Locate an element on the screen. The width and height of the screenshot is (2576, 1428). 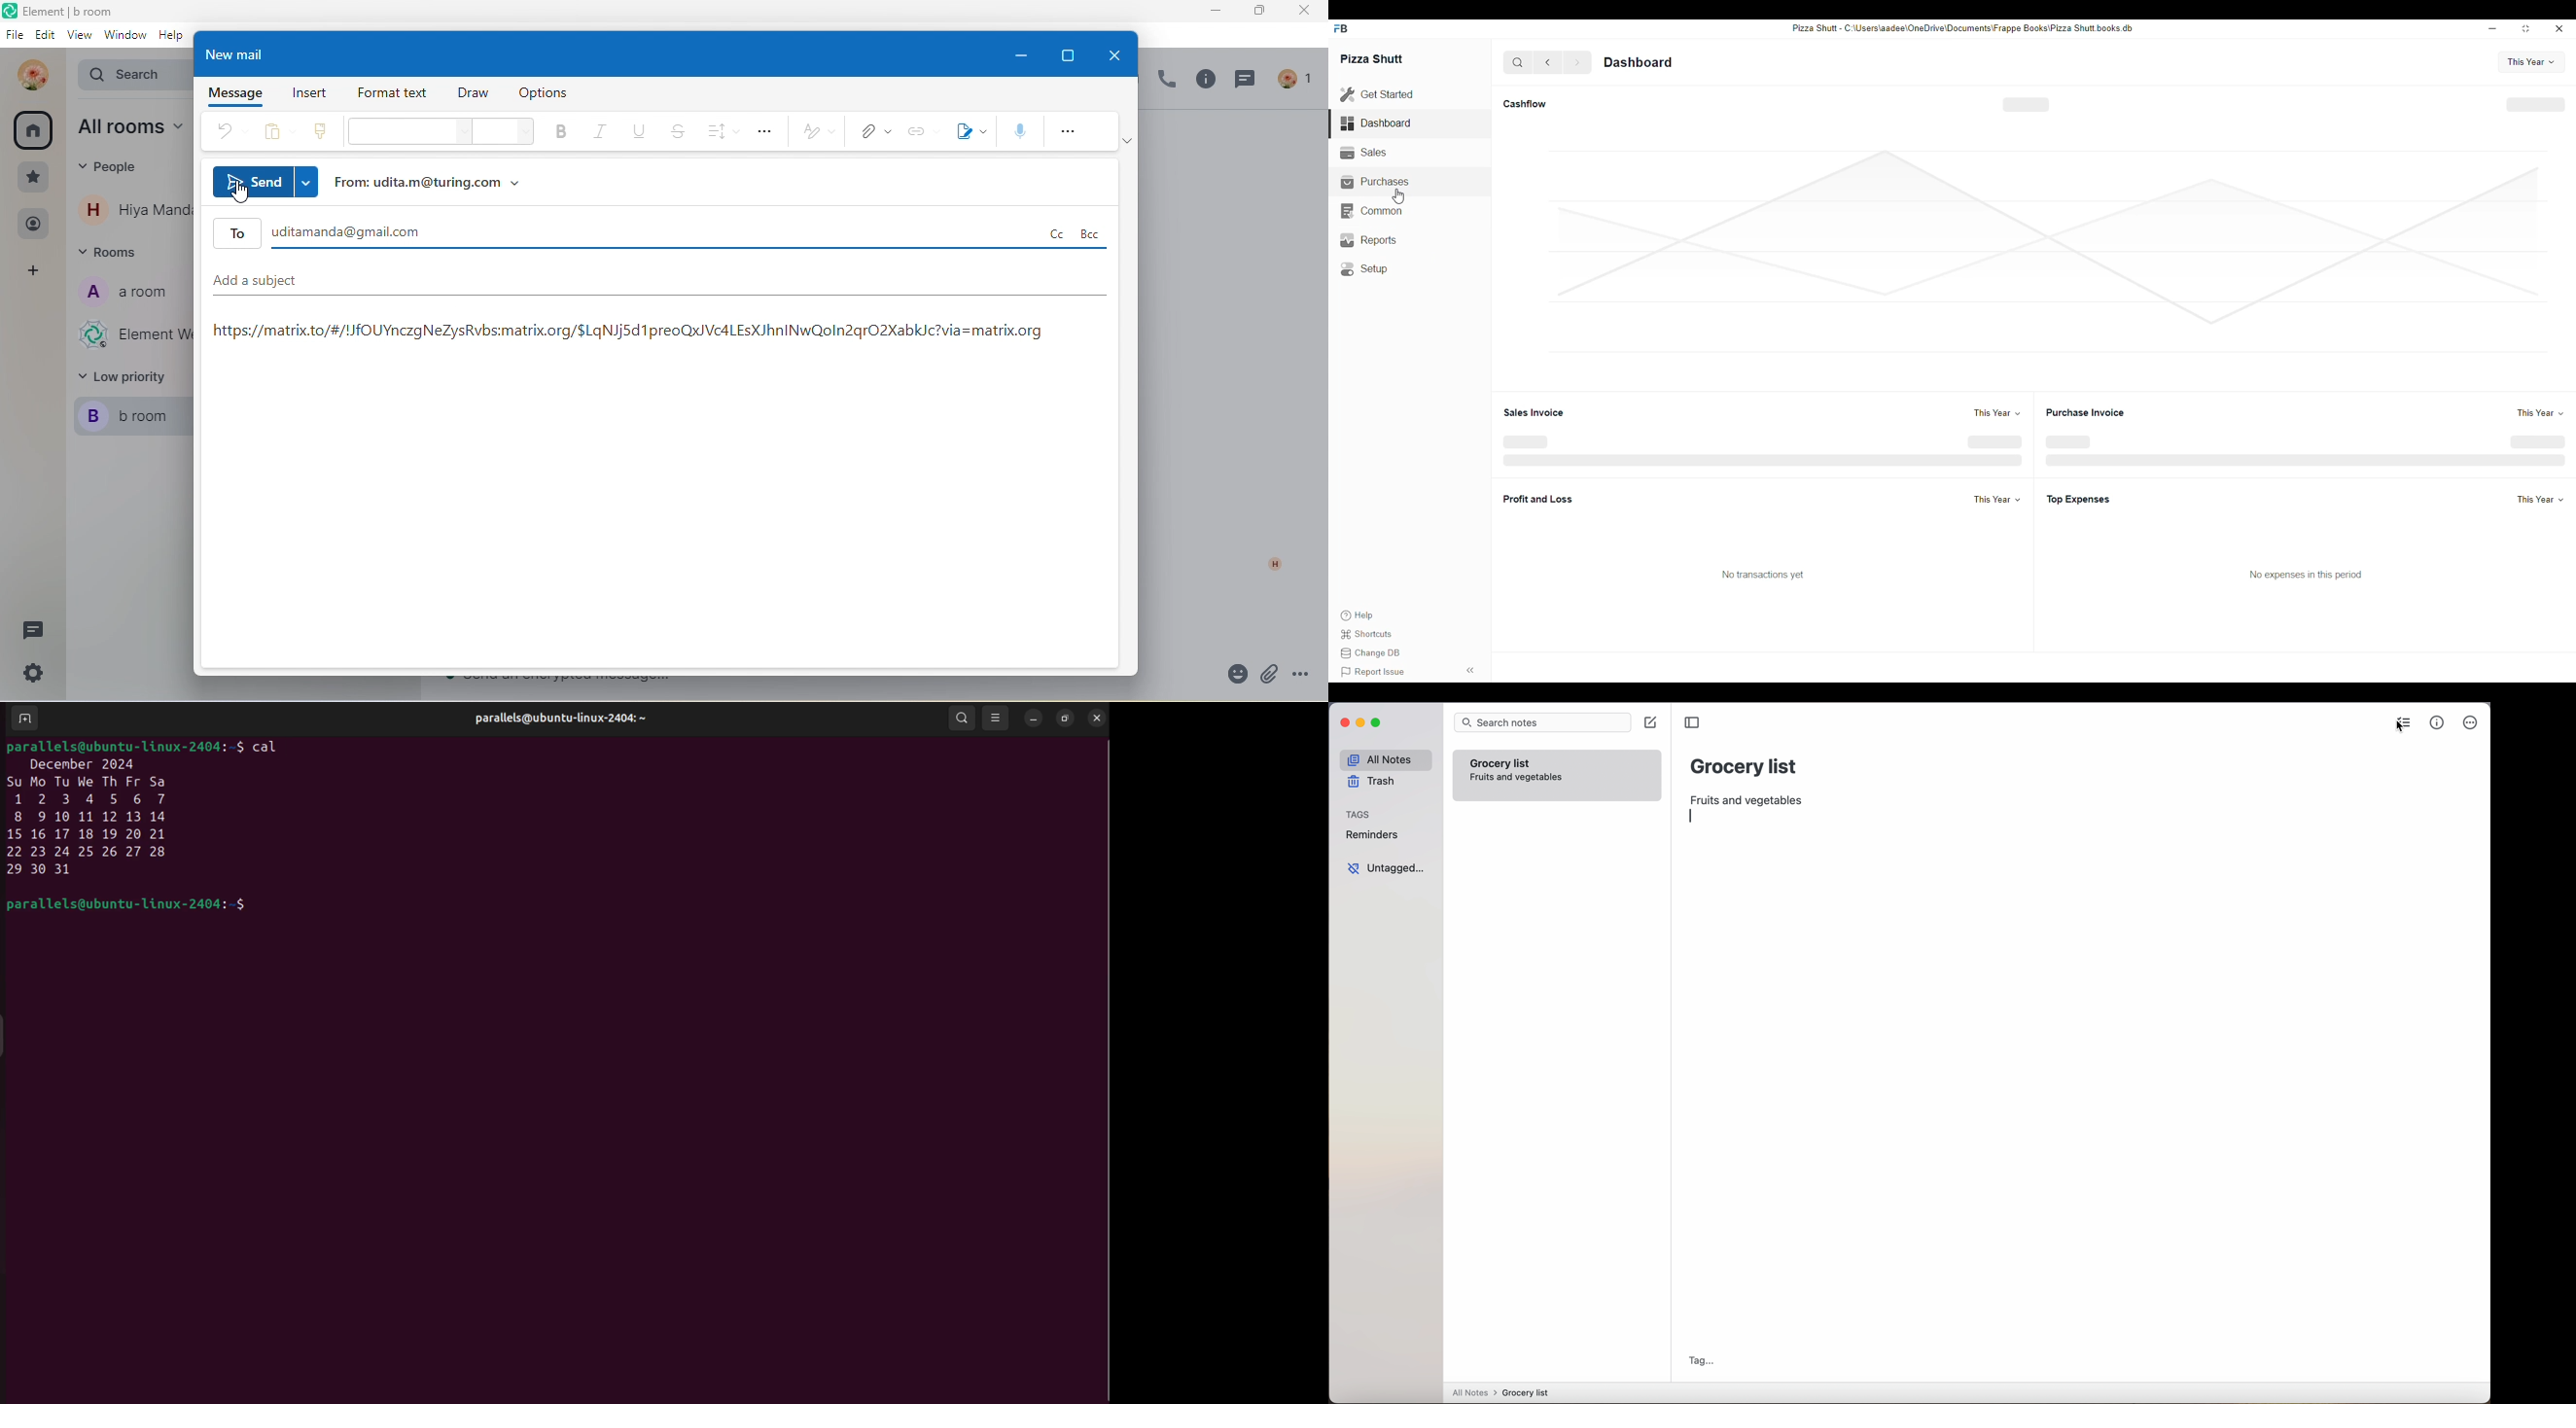
back is located at coordinates (1551, 62).